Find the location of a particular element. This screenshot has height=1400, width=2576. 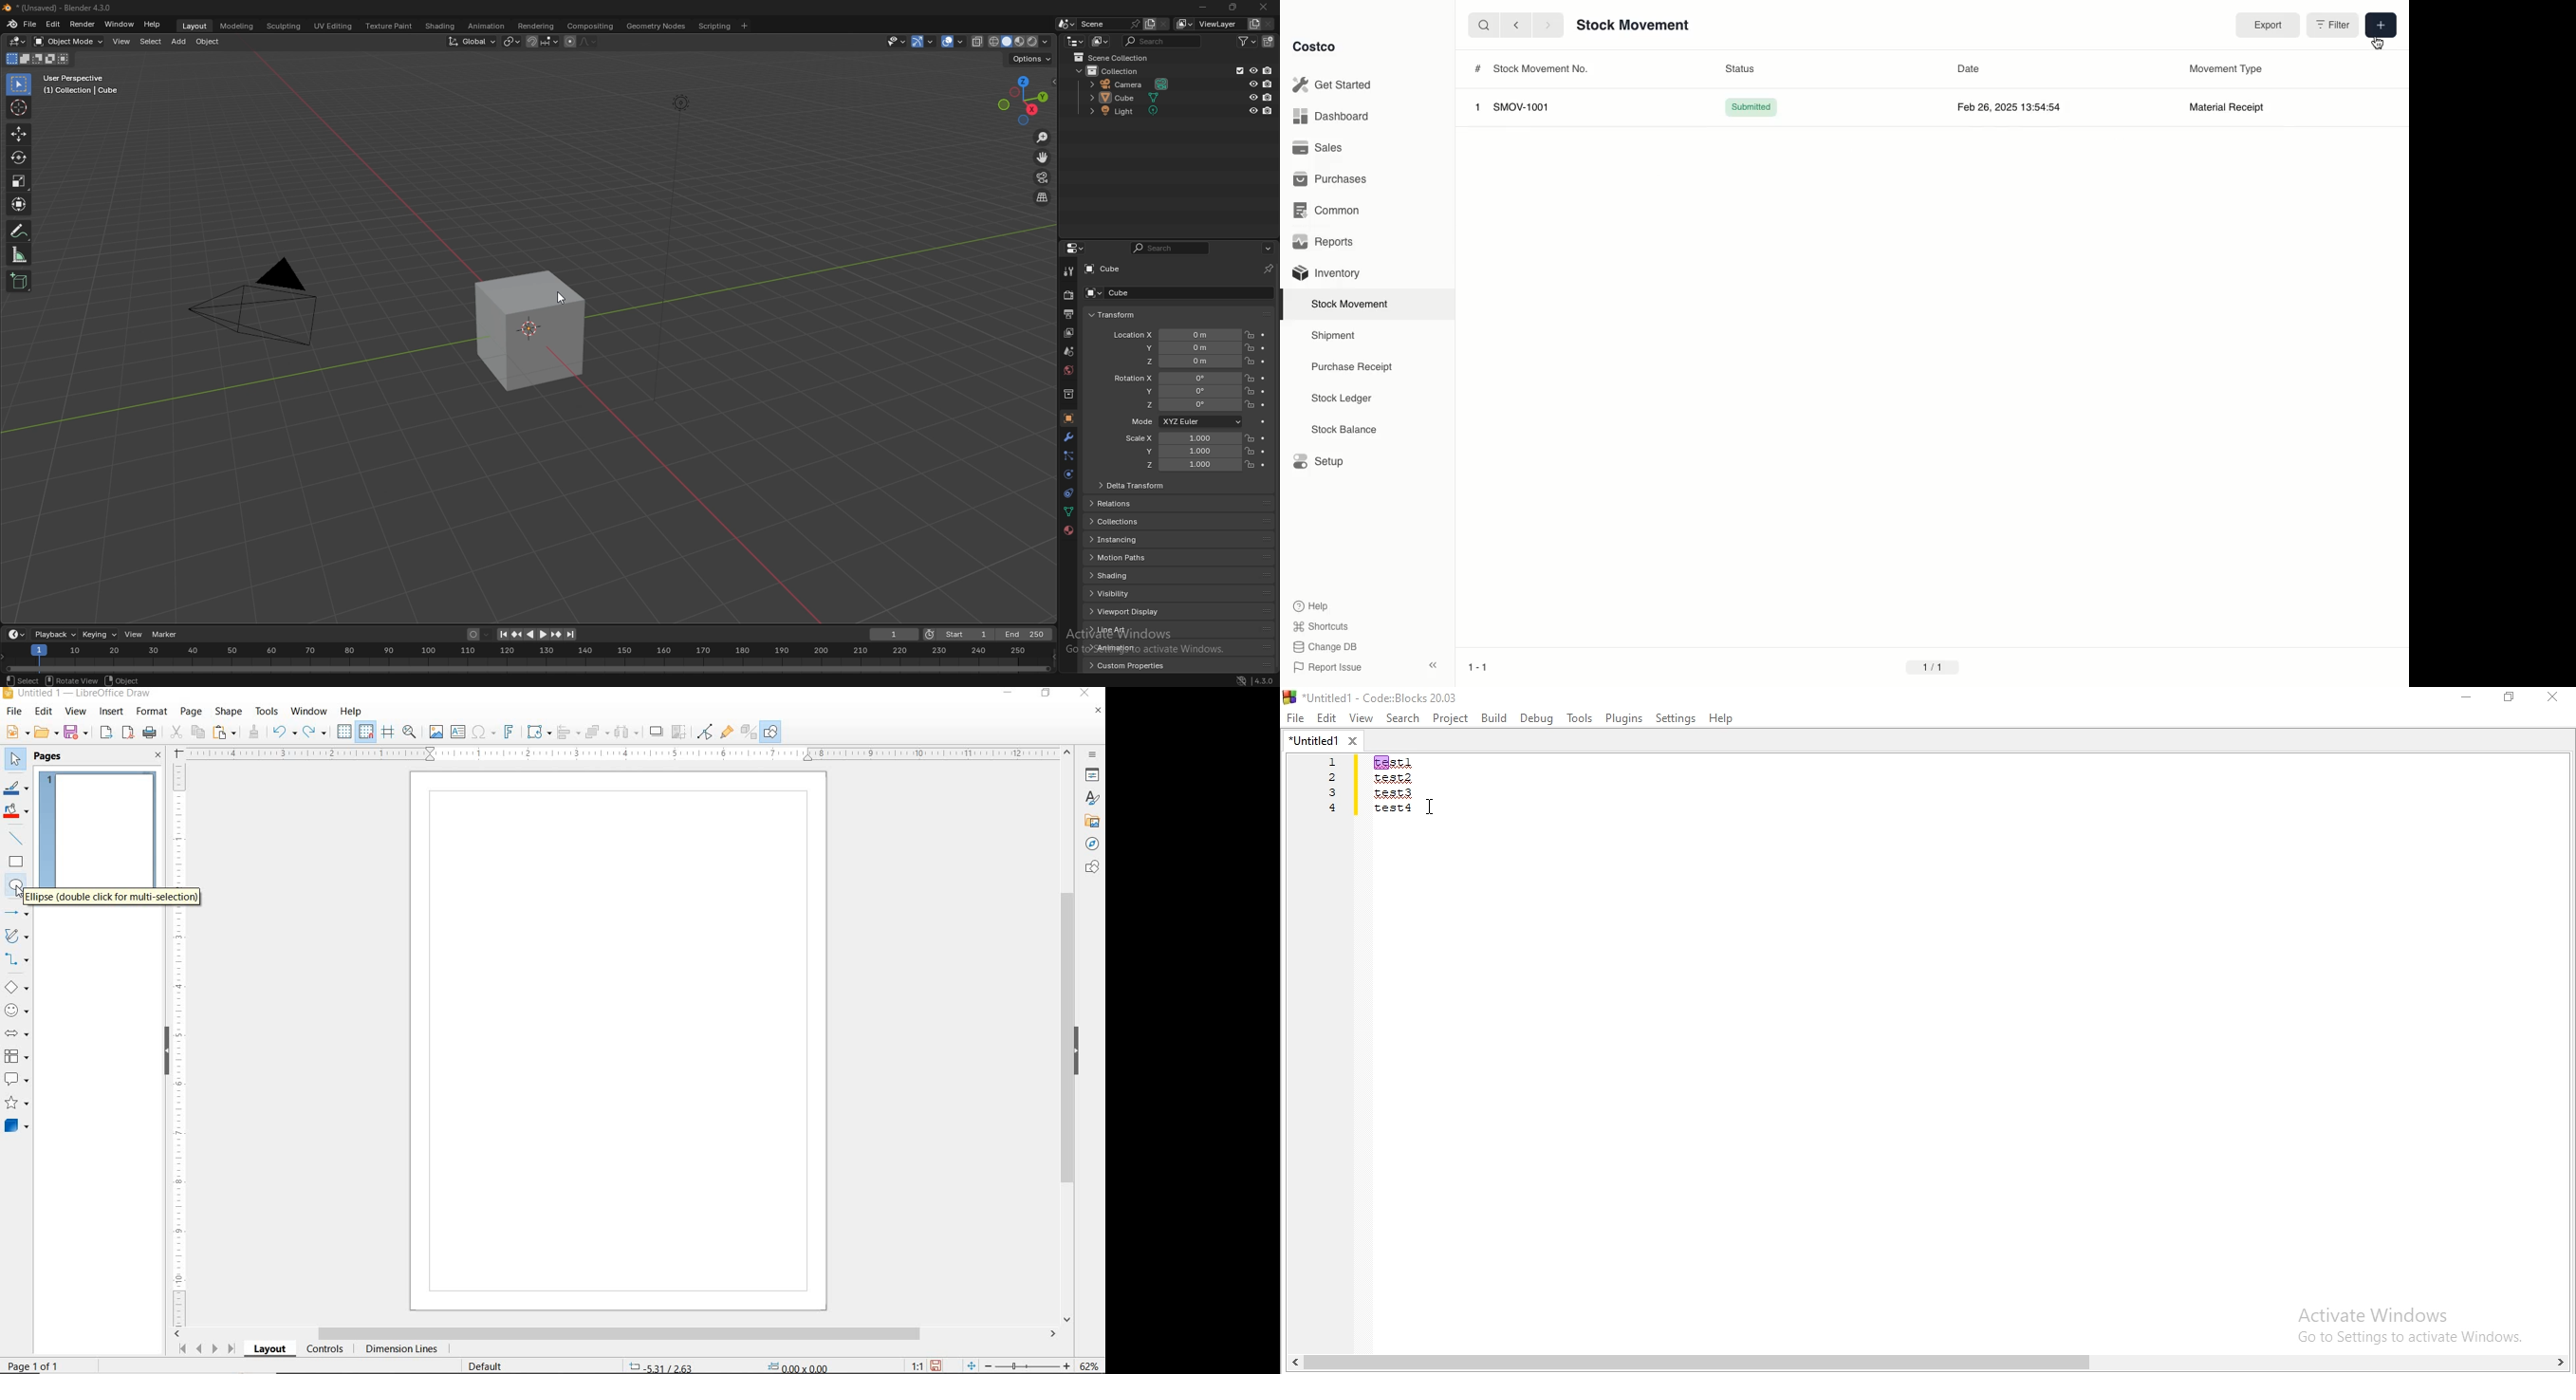

collections is located at coordinates (1122, 522).